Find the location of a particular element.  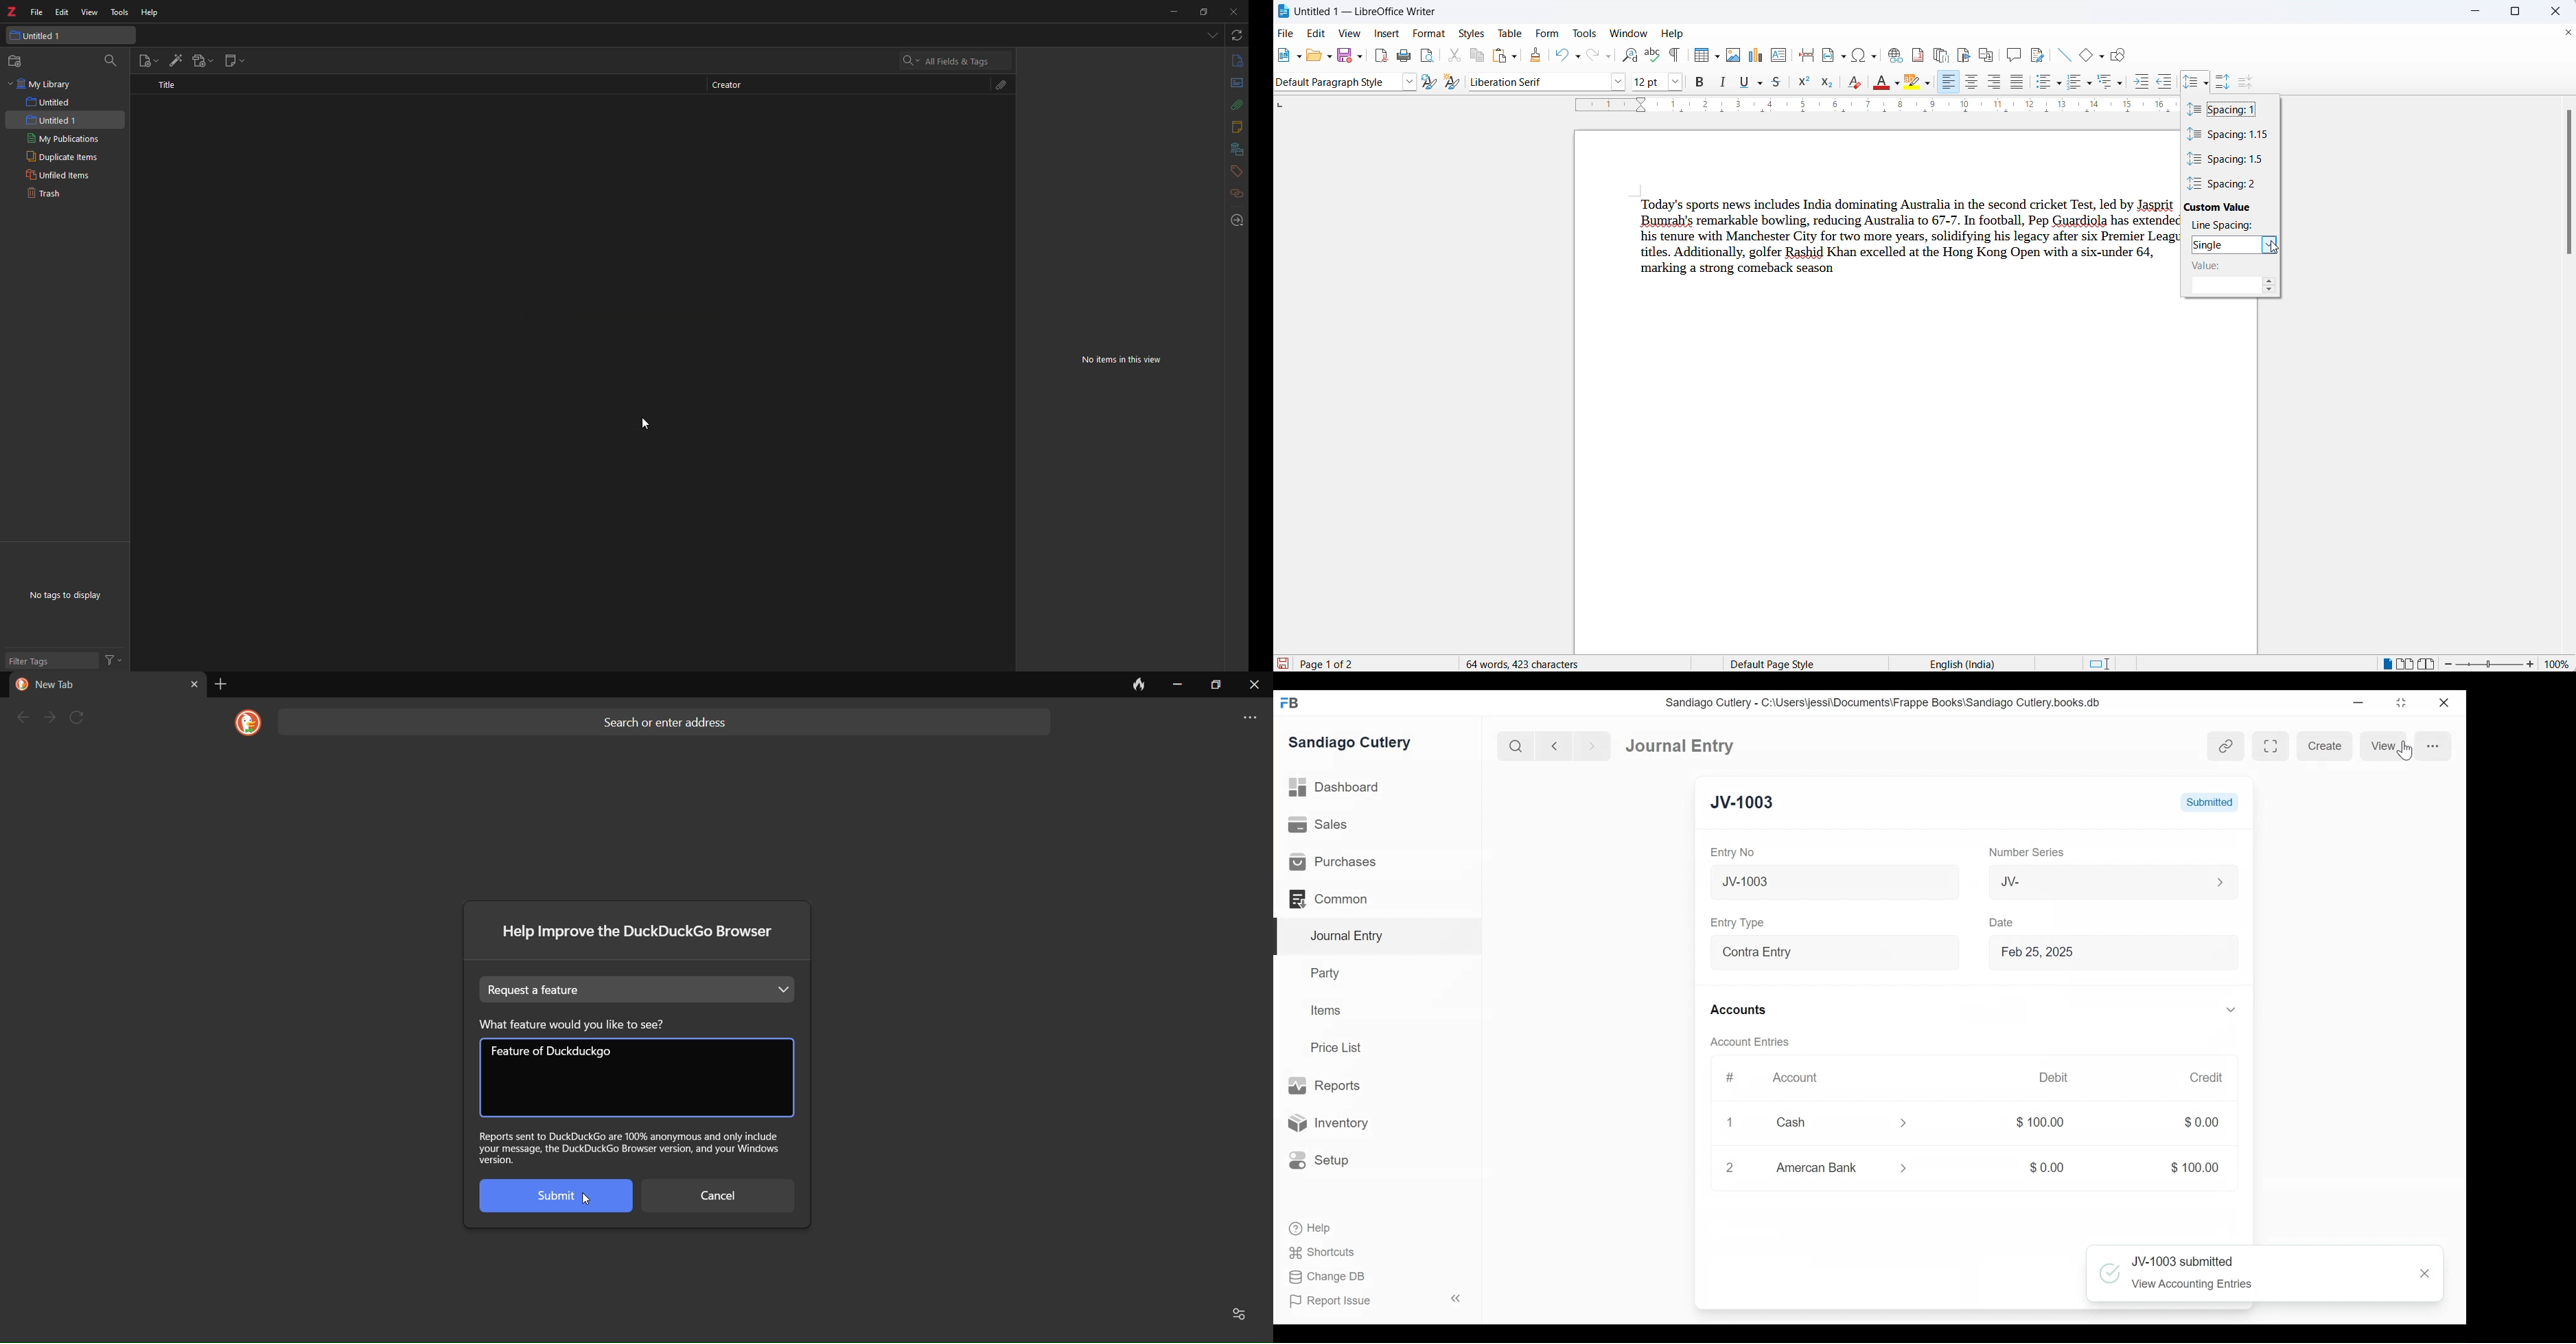

up button is located at coordinates (2271, 282).